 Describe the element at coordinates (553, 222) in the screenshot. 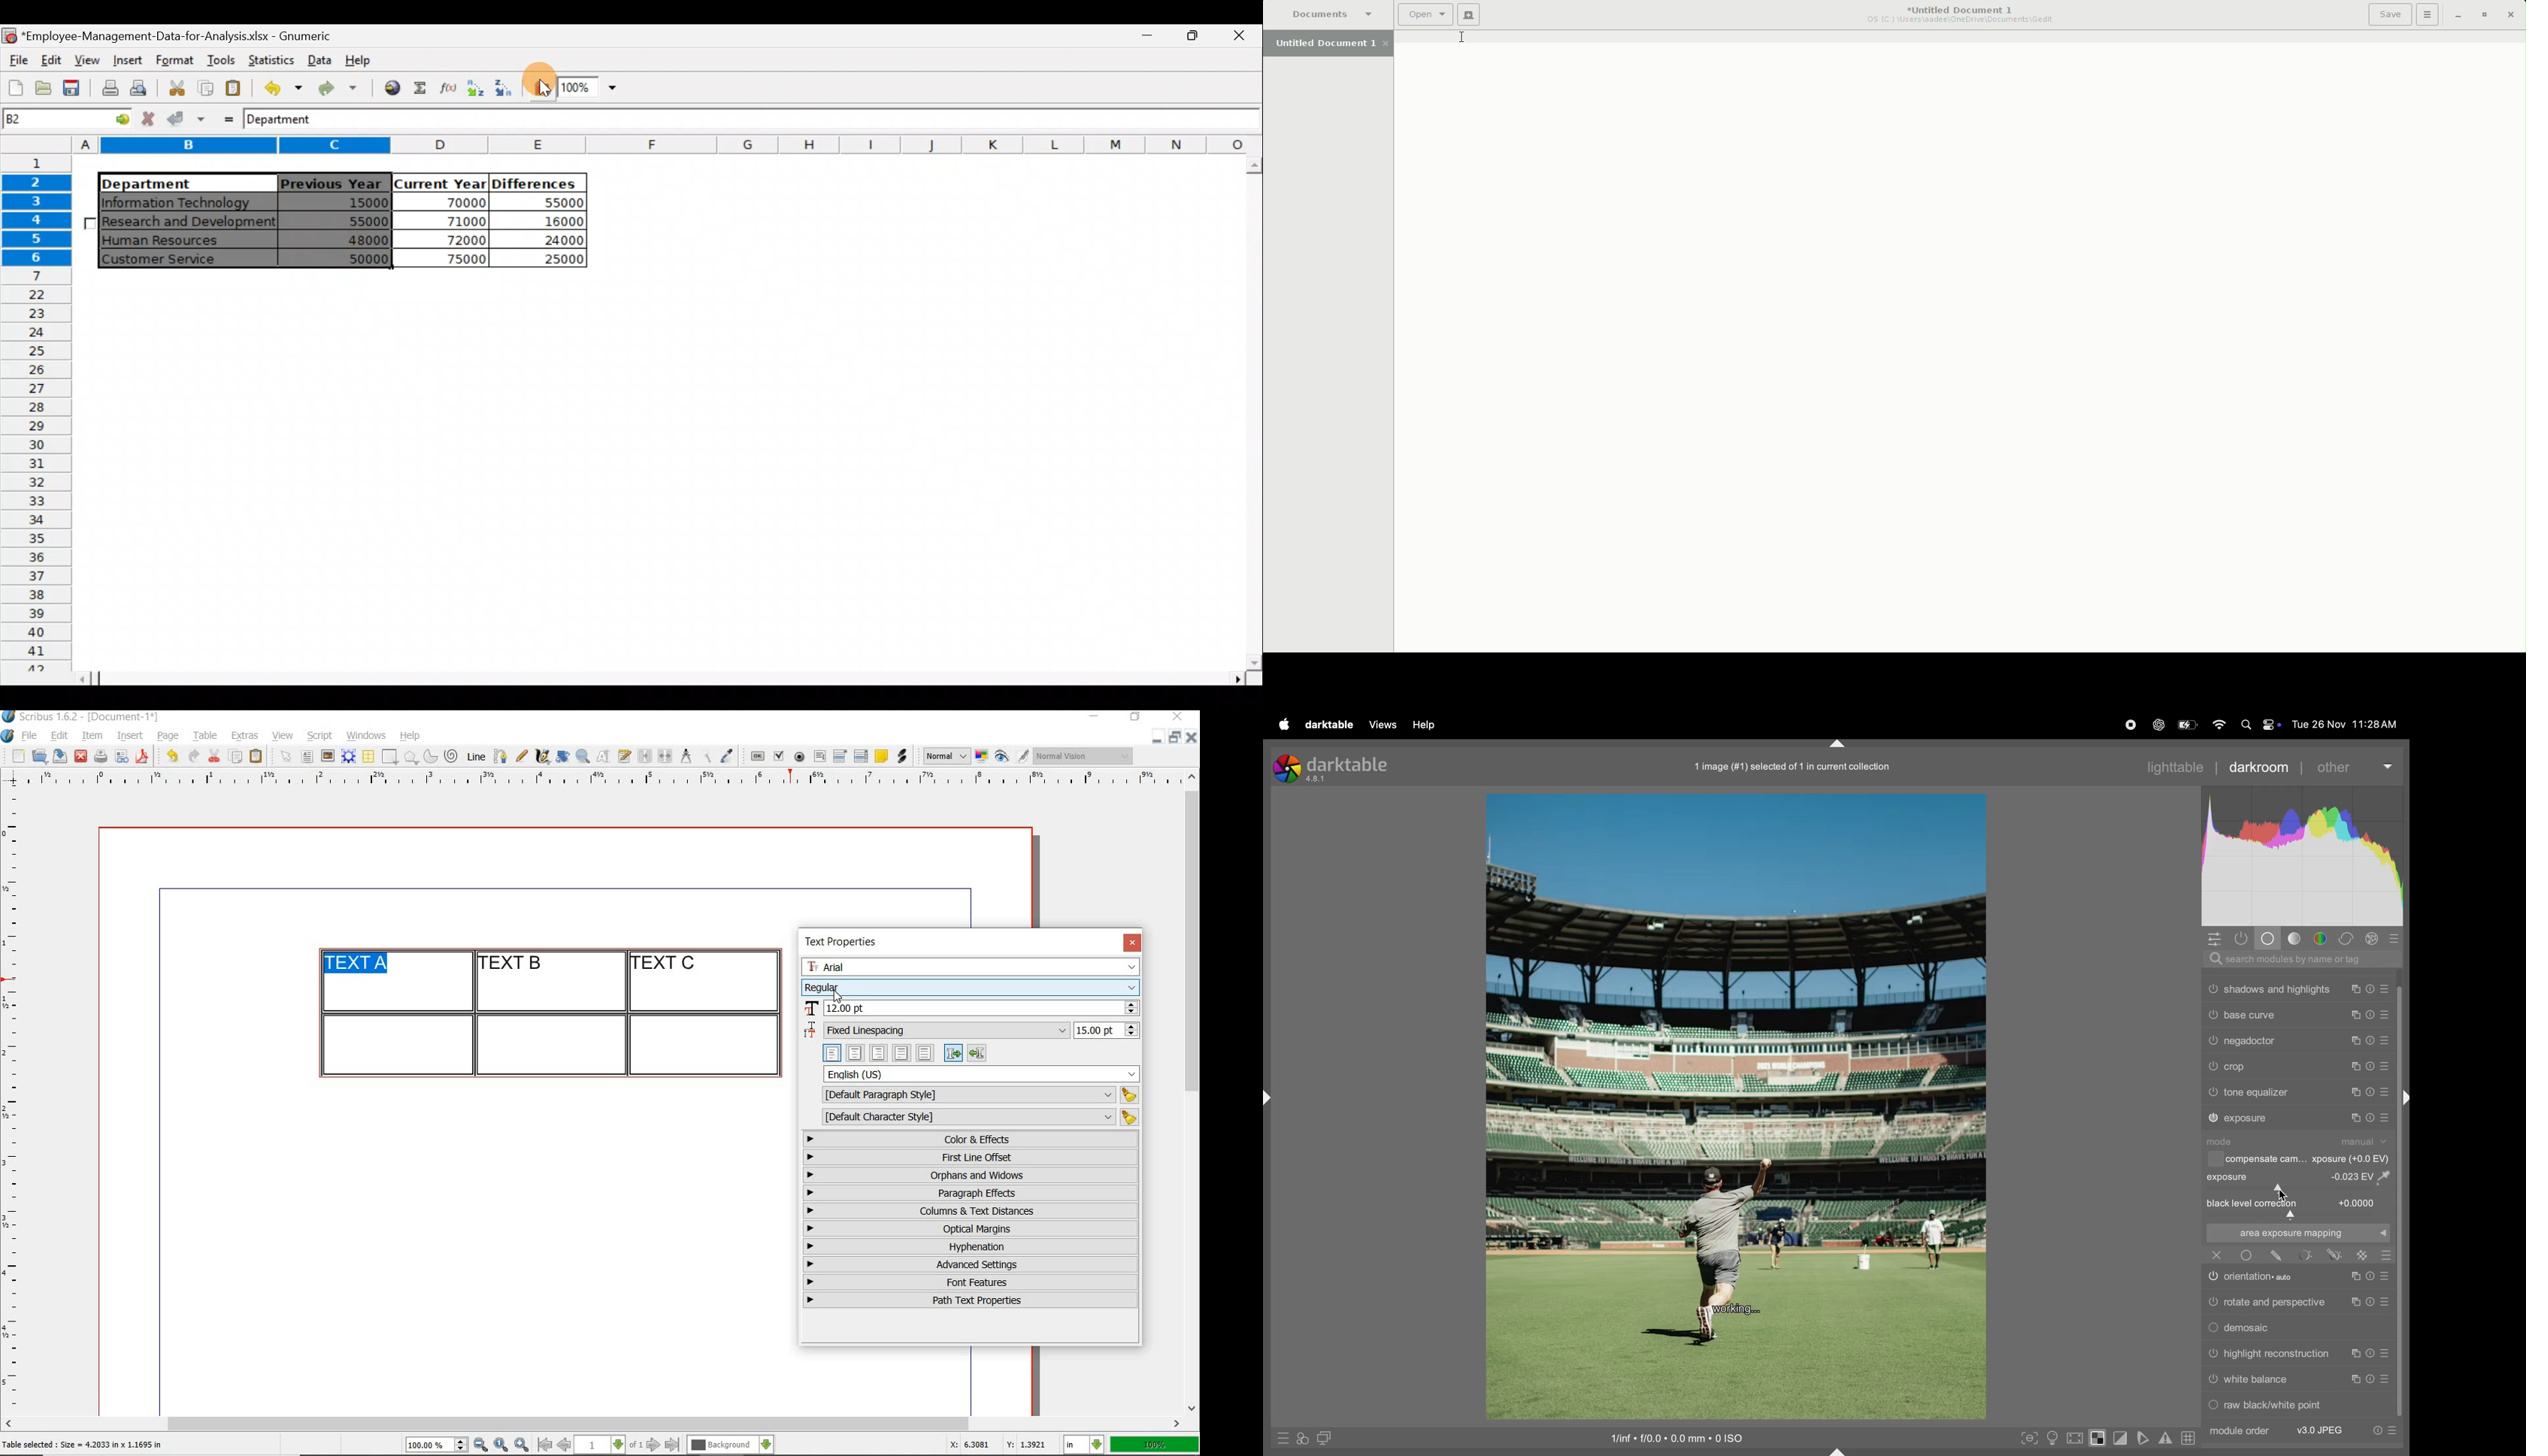

I see `16000` at that location.